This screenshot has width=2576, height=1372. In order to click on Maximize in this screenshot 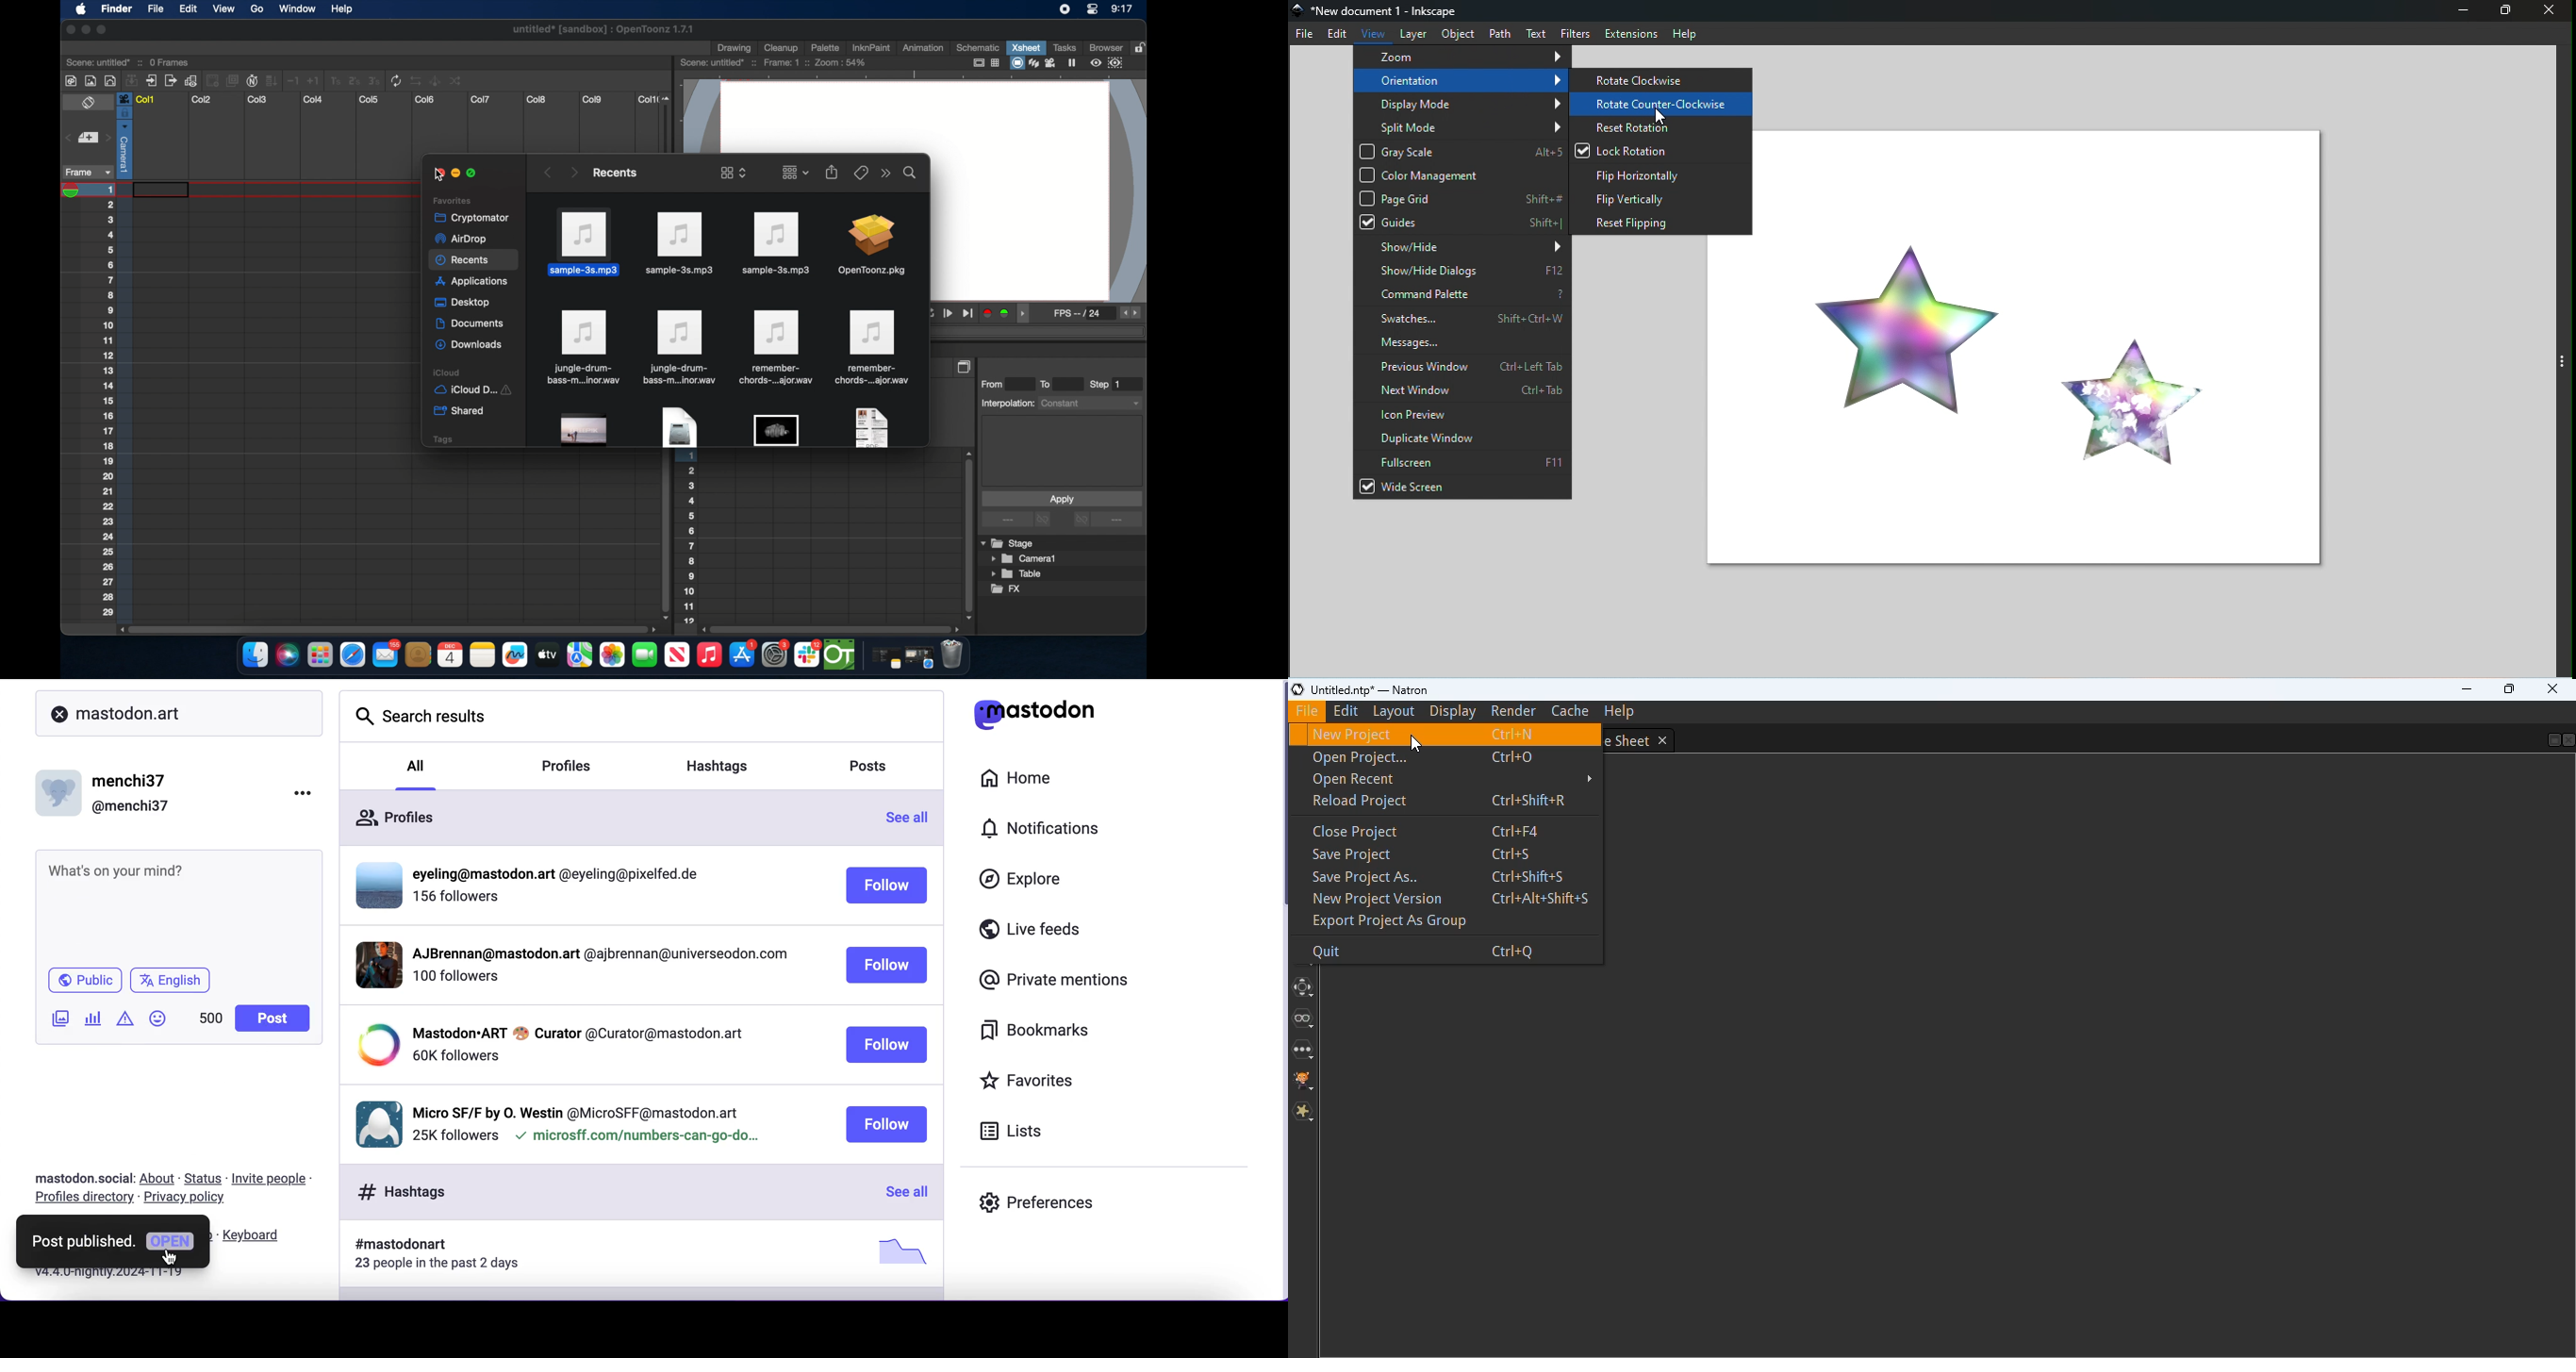, I will do `click(2510, 12)`.